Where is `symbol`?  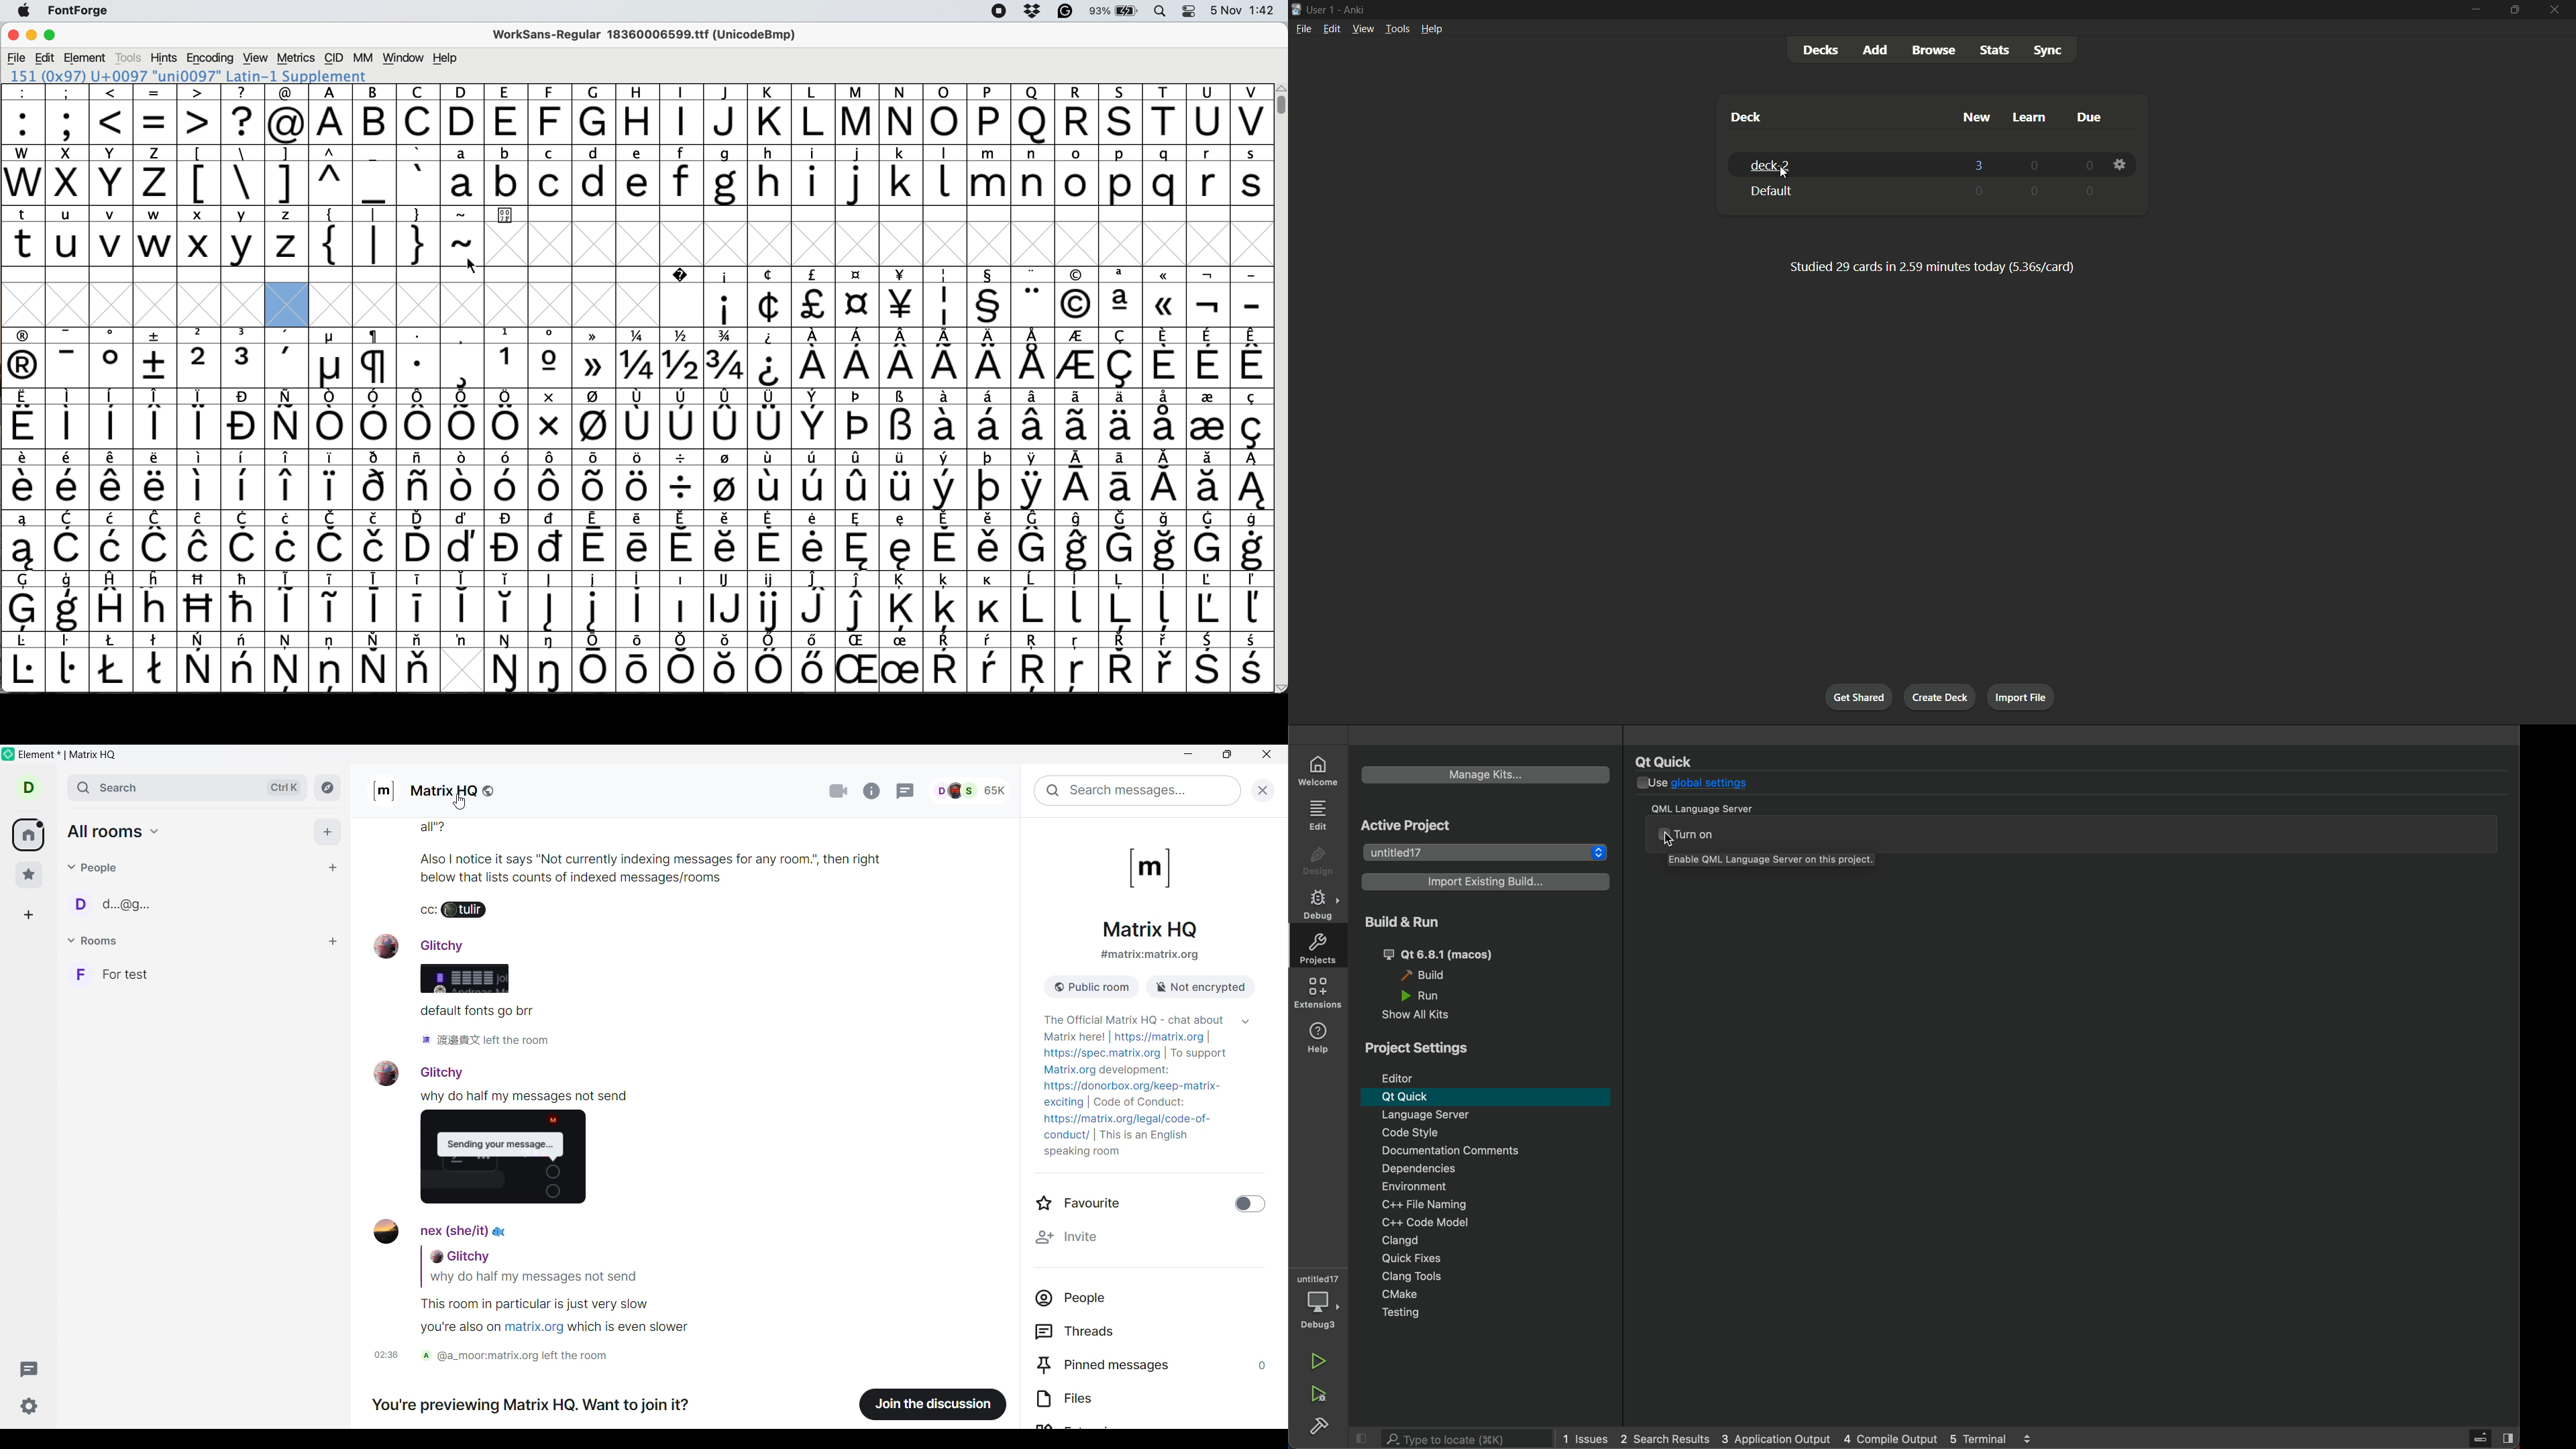 symbol is located at coordinates (988, 480).